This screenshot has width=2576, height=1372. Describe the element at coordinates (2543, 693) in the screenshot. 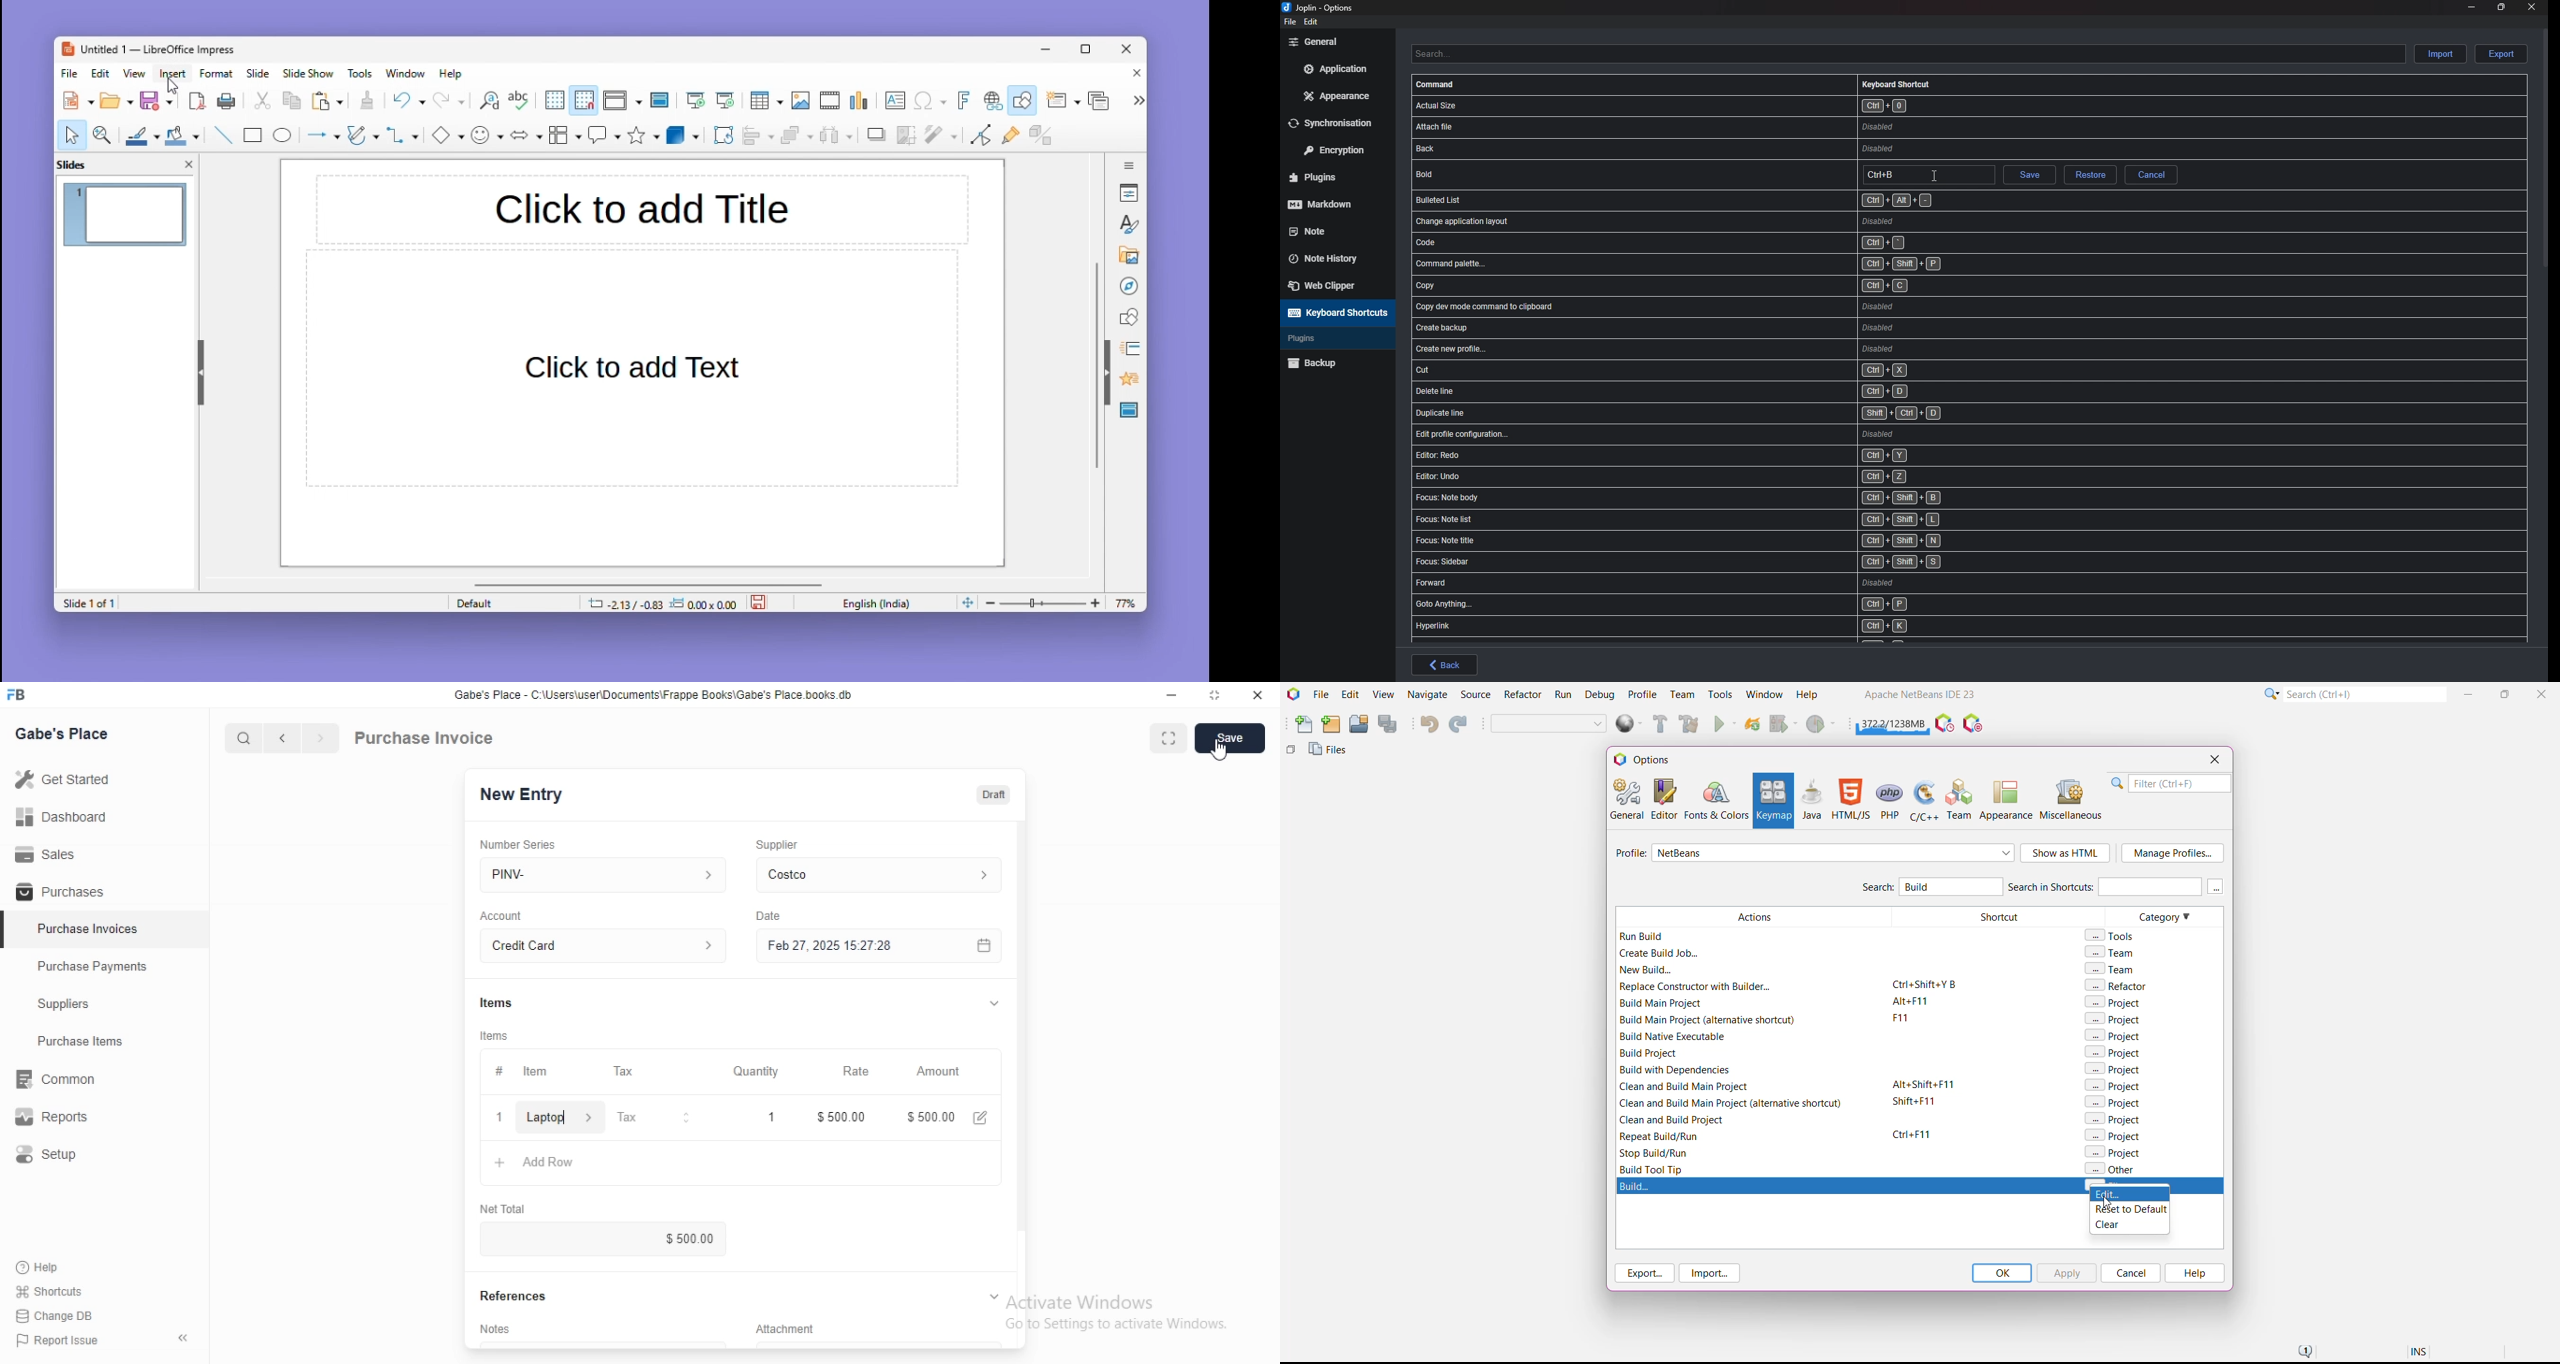

I see `Close` at that location.